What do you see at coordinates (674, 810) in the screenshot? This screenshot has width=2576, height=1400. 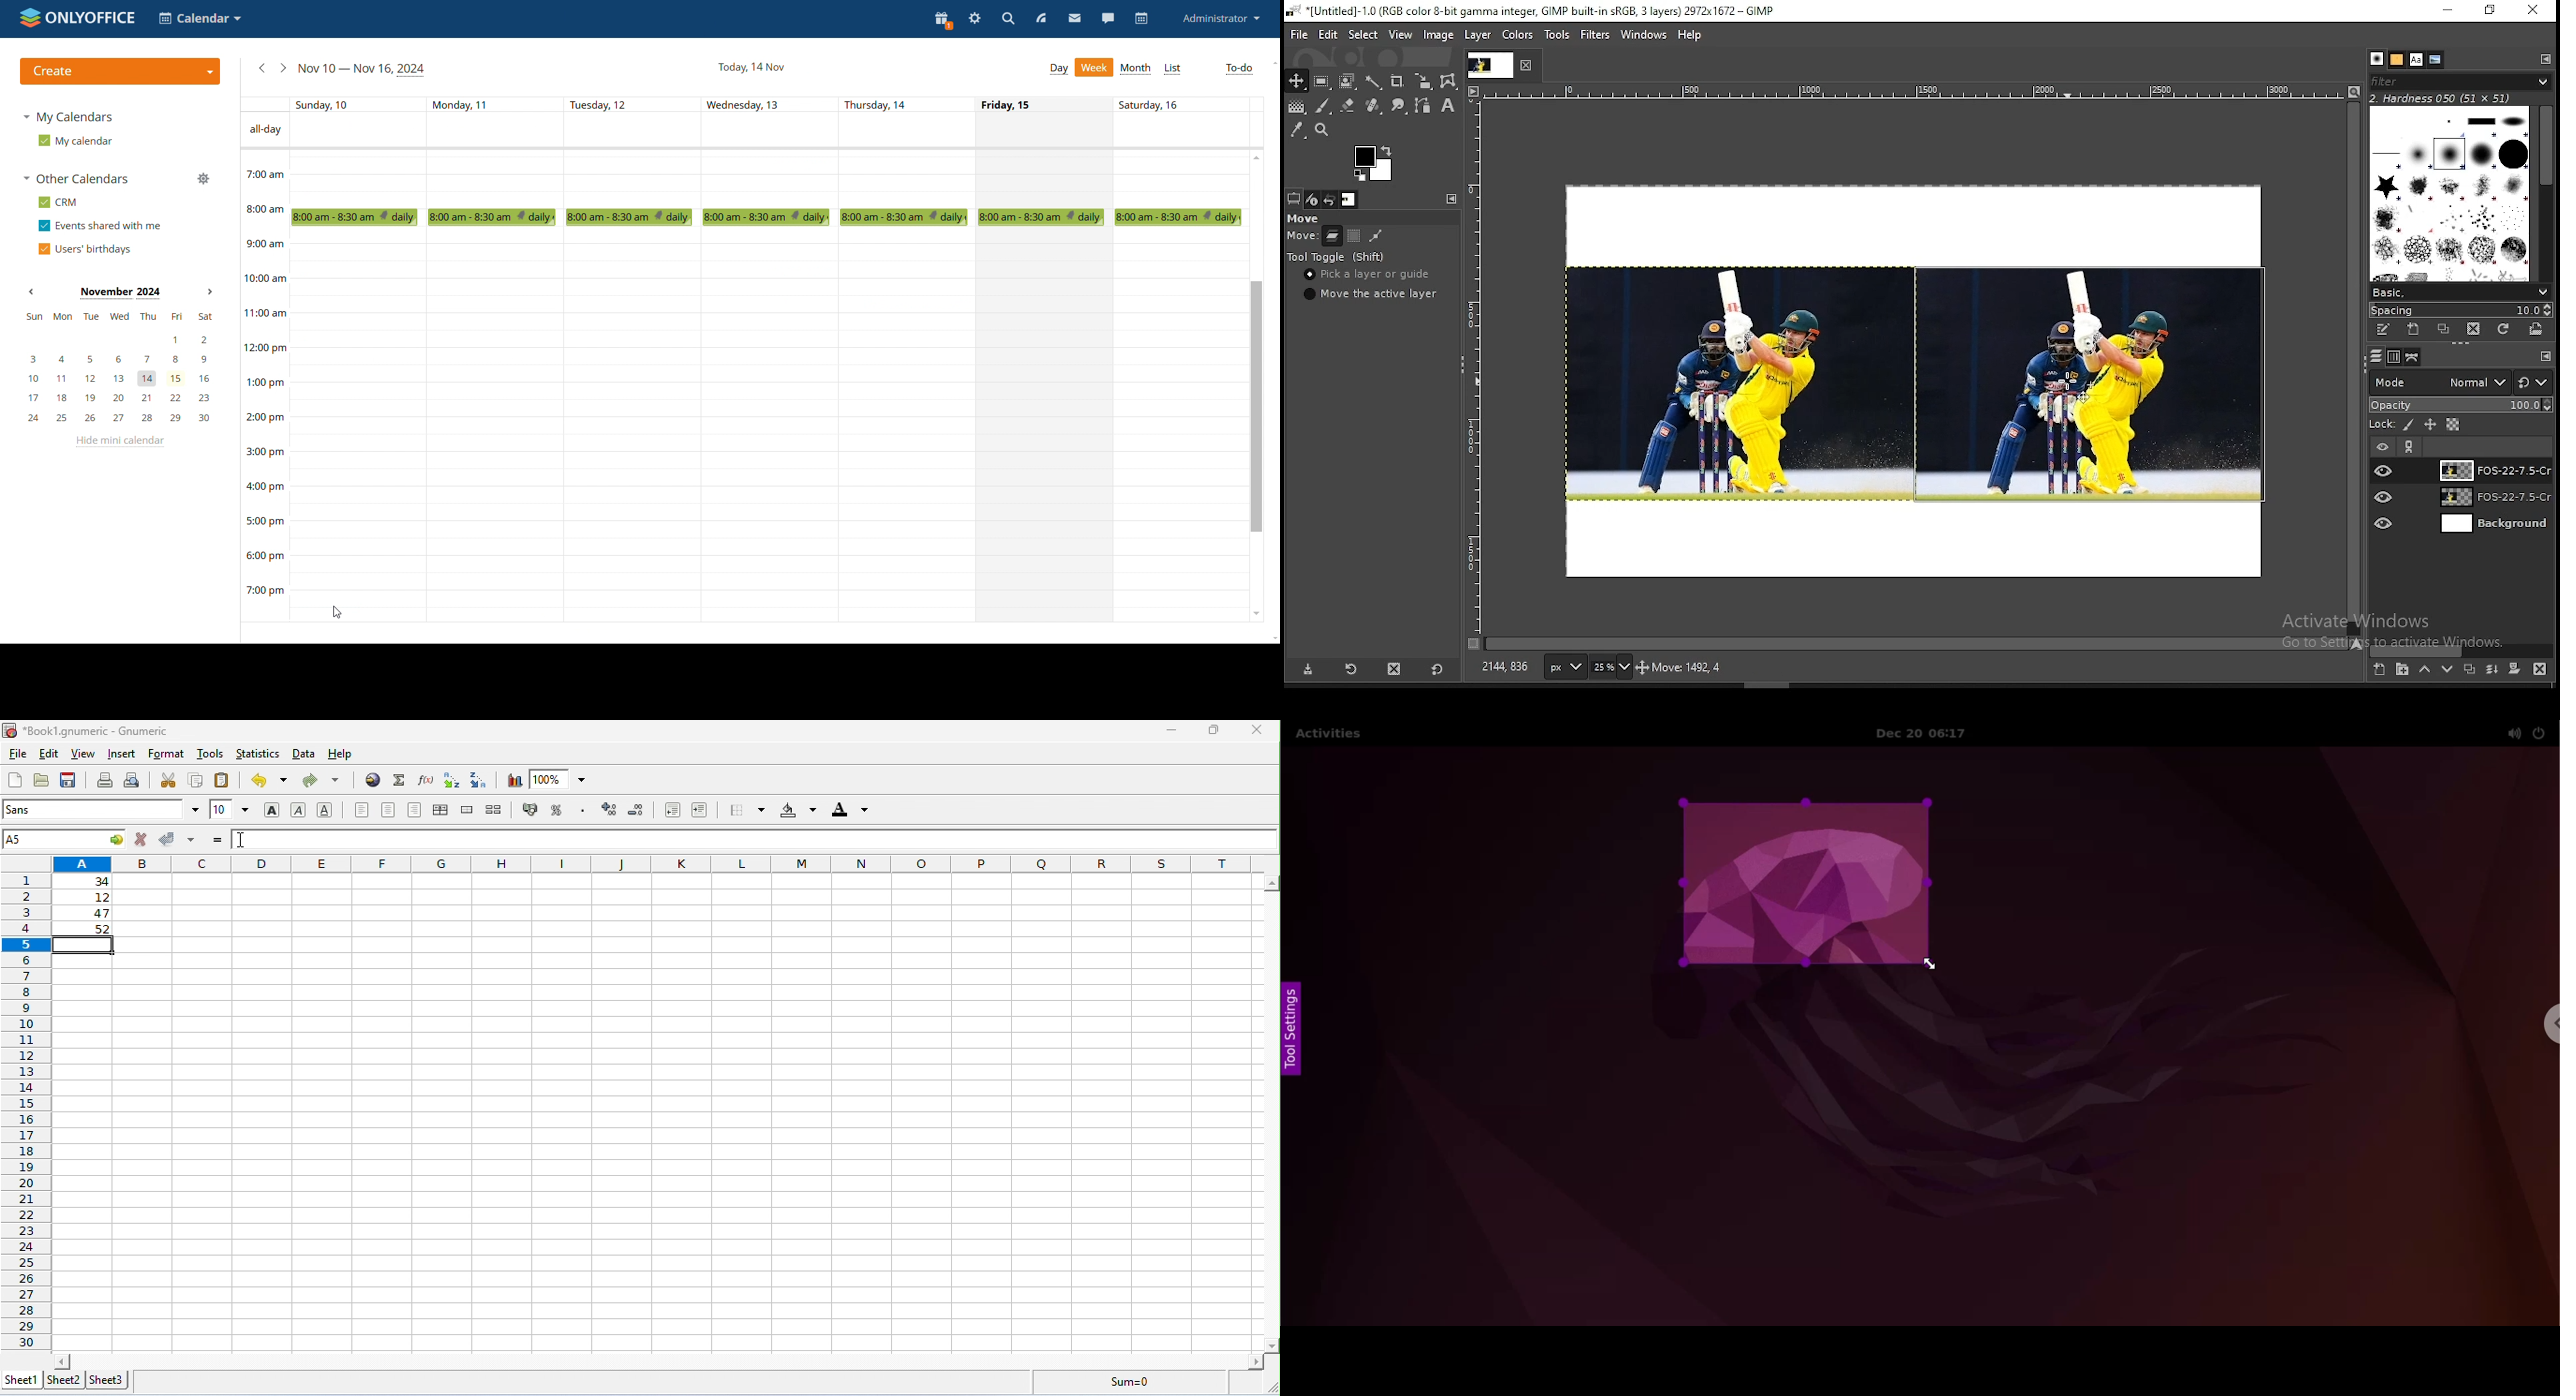 I see `decrease indent` at bounding box center [674, 810].